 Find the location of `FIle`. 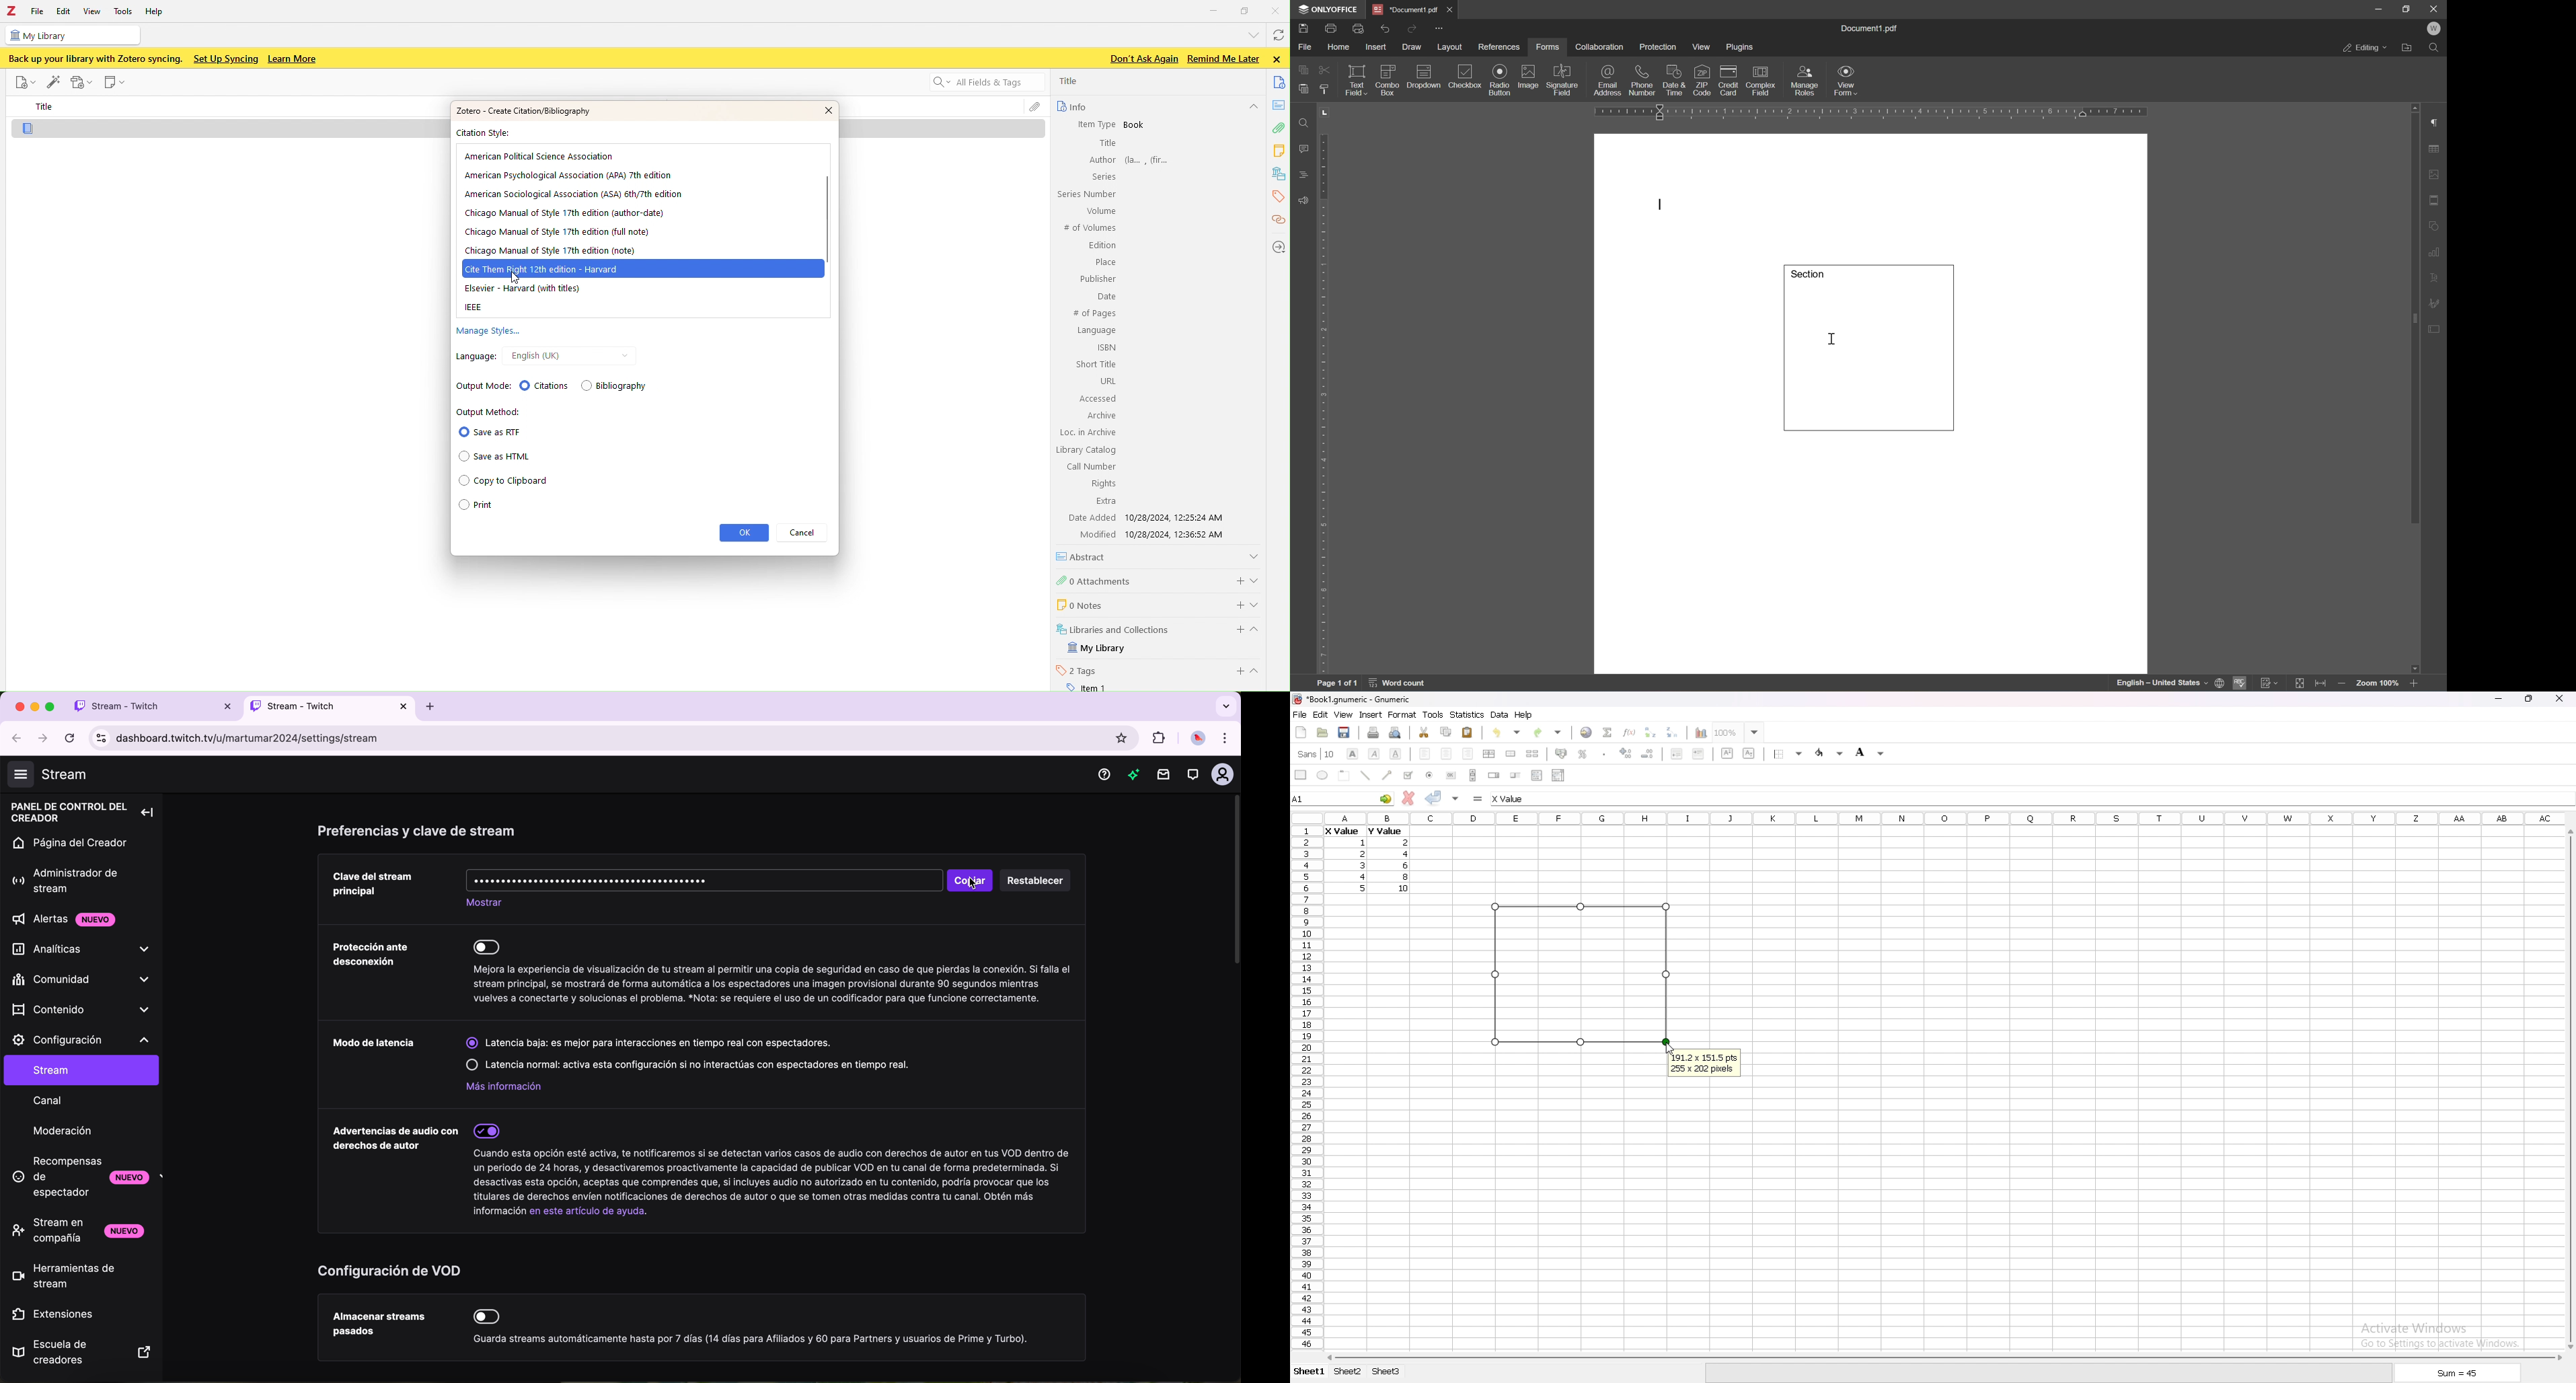

FIle is located at coordinates (38, 11).